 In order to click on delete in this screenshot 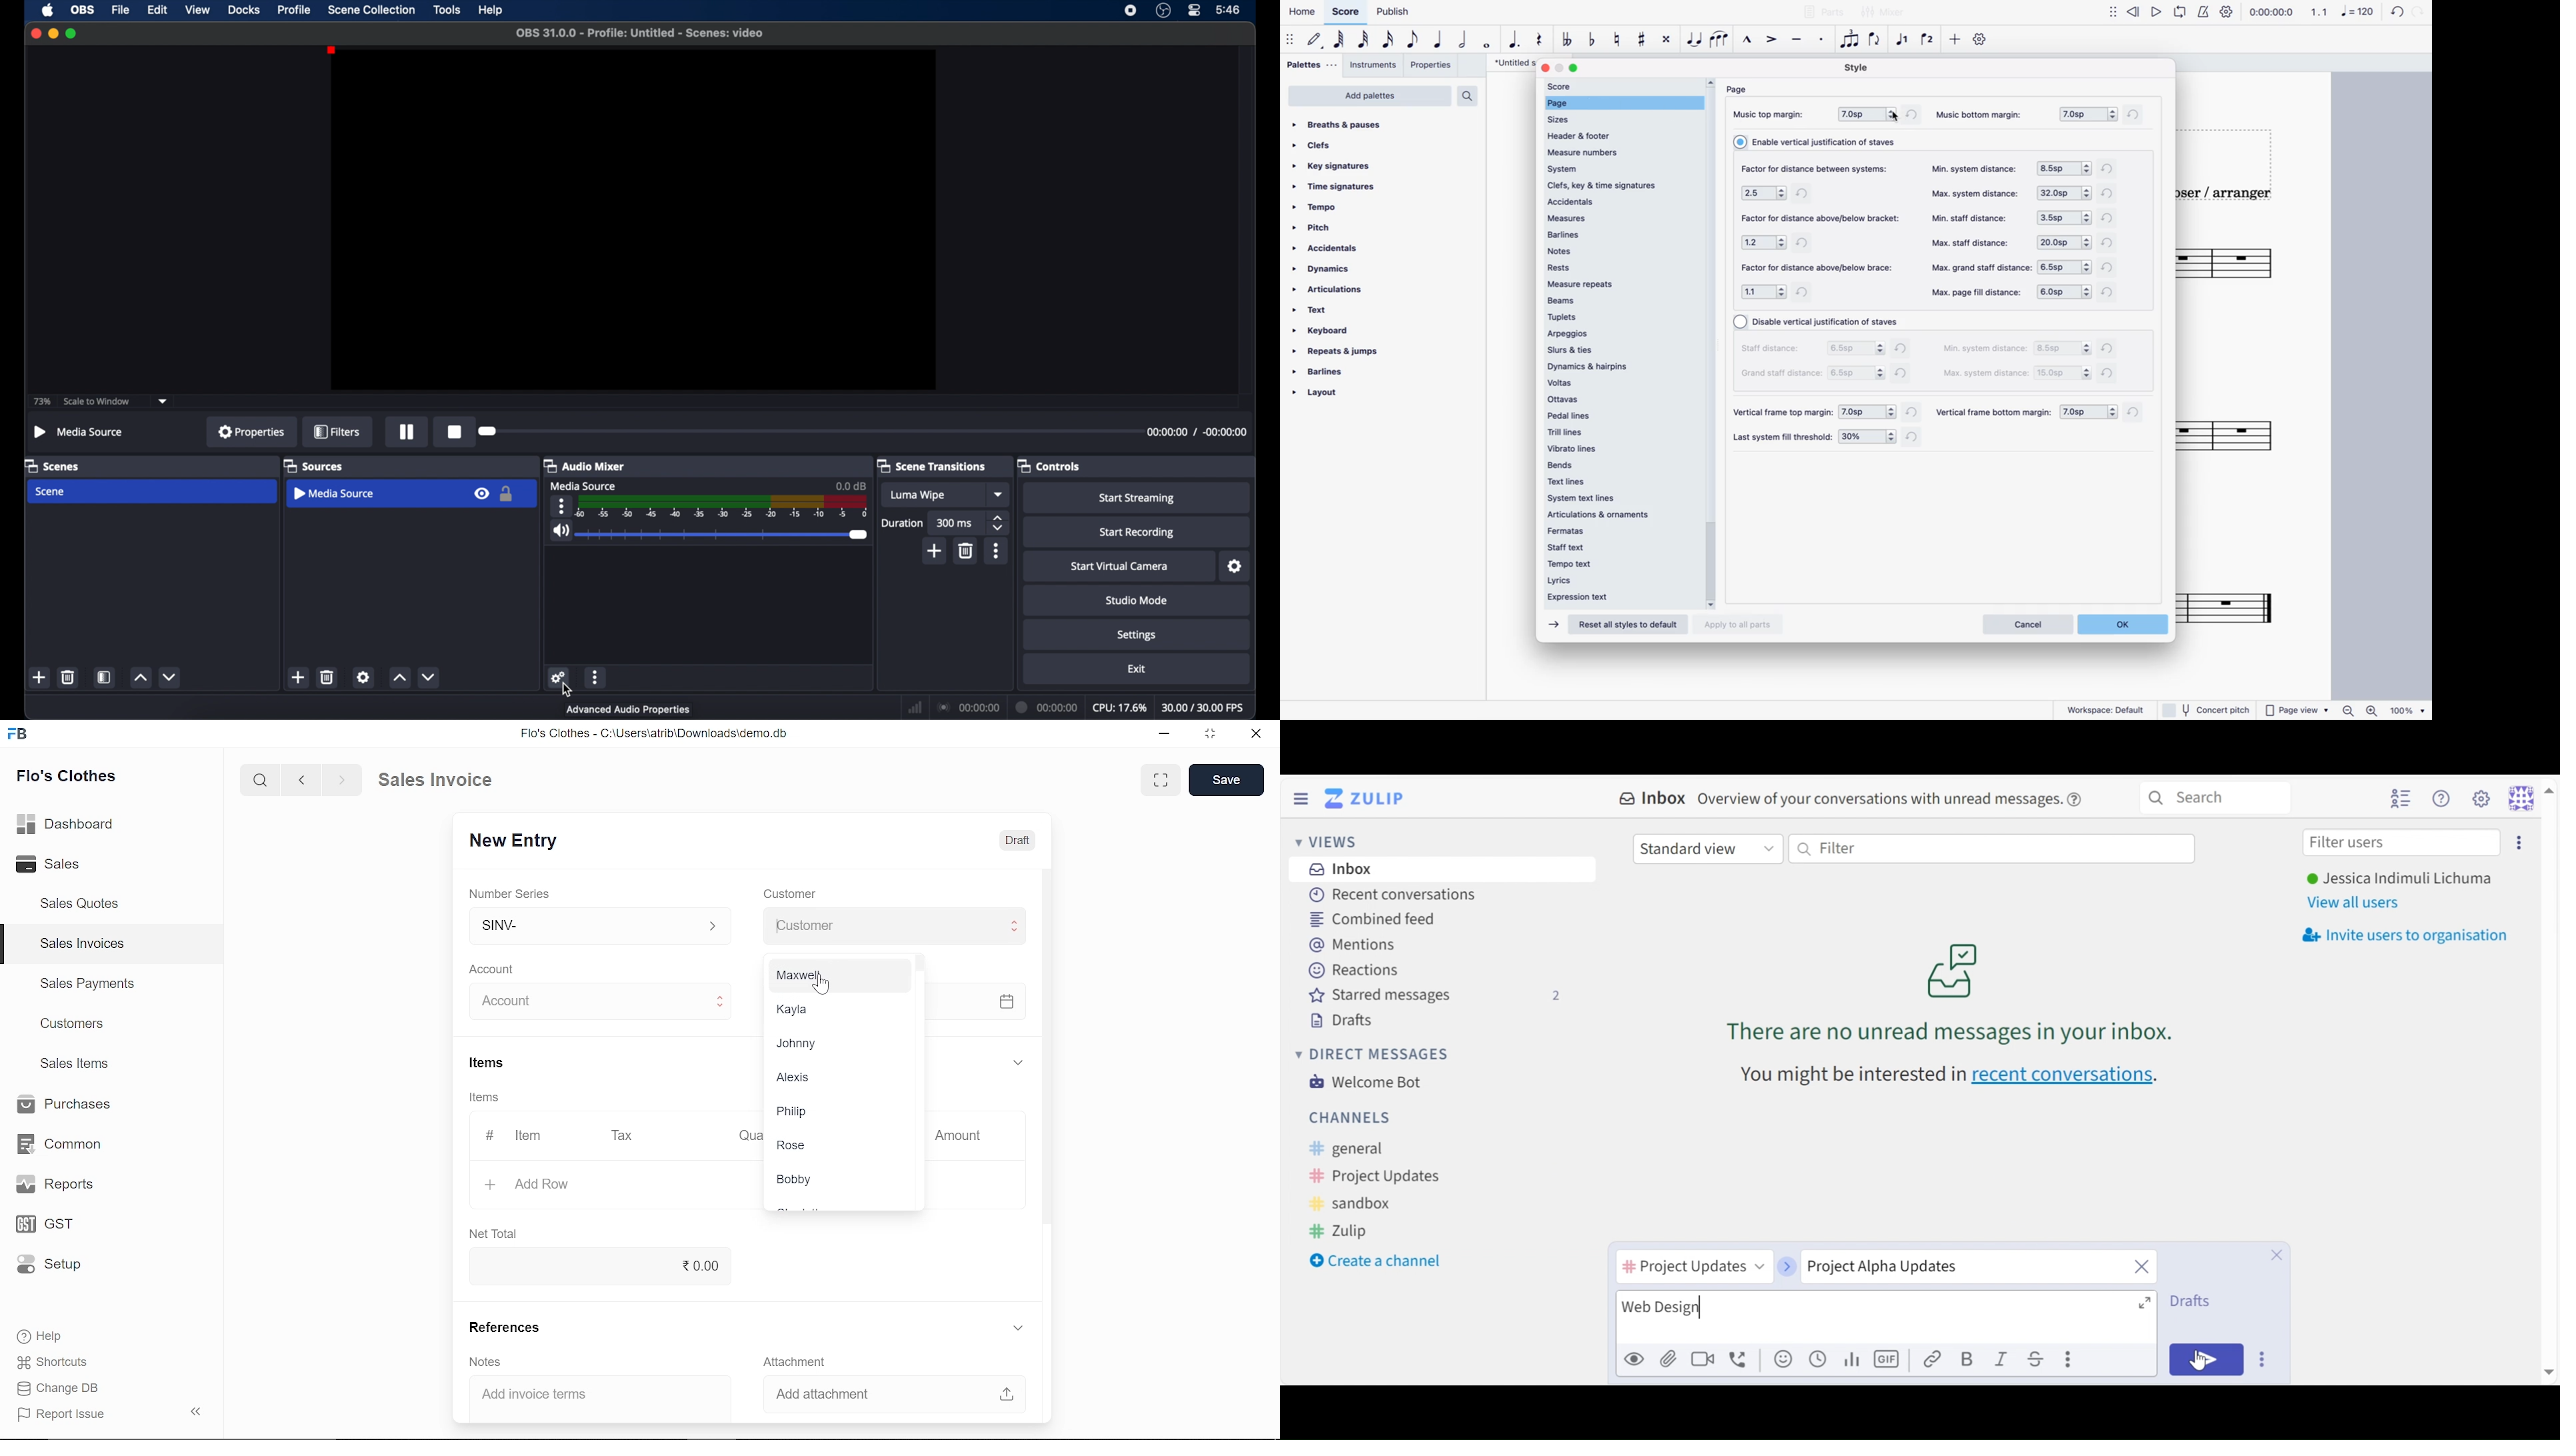, I will do `click(328, 677)`.